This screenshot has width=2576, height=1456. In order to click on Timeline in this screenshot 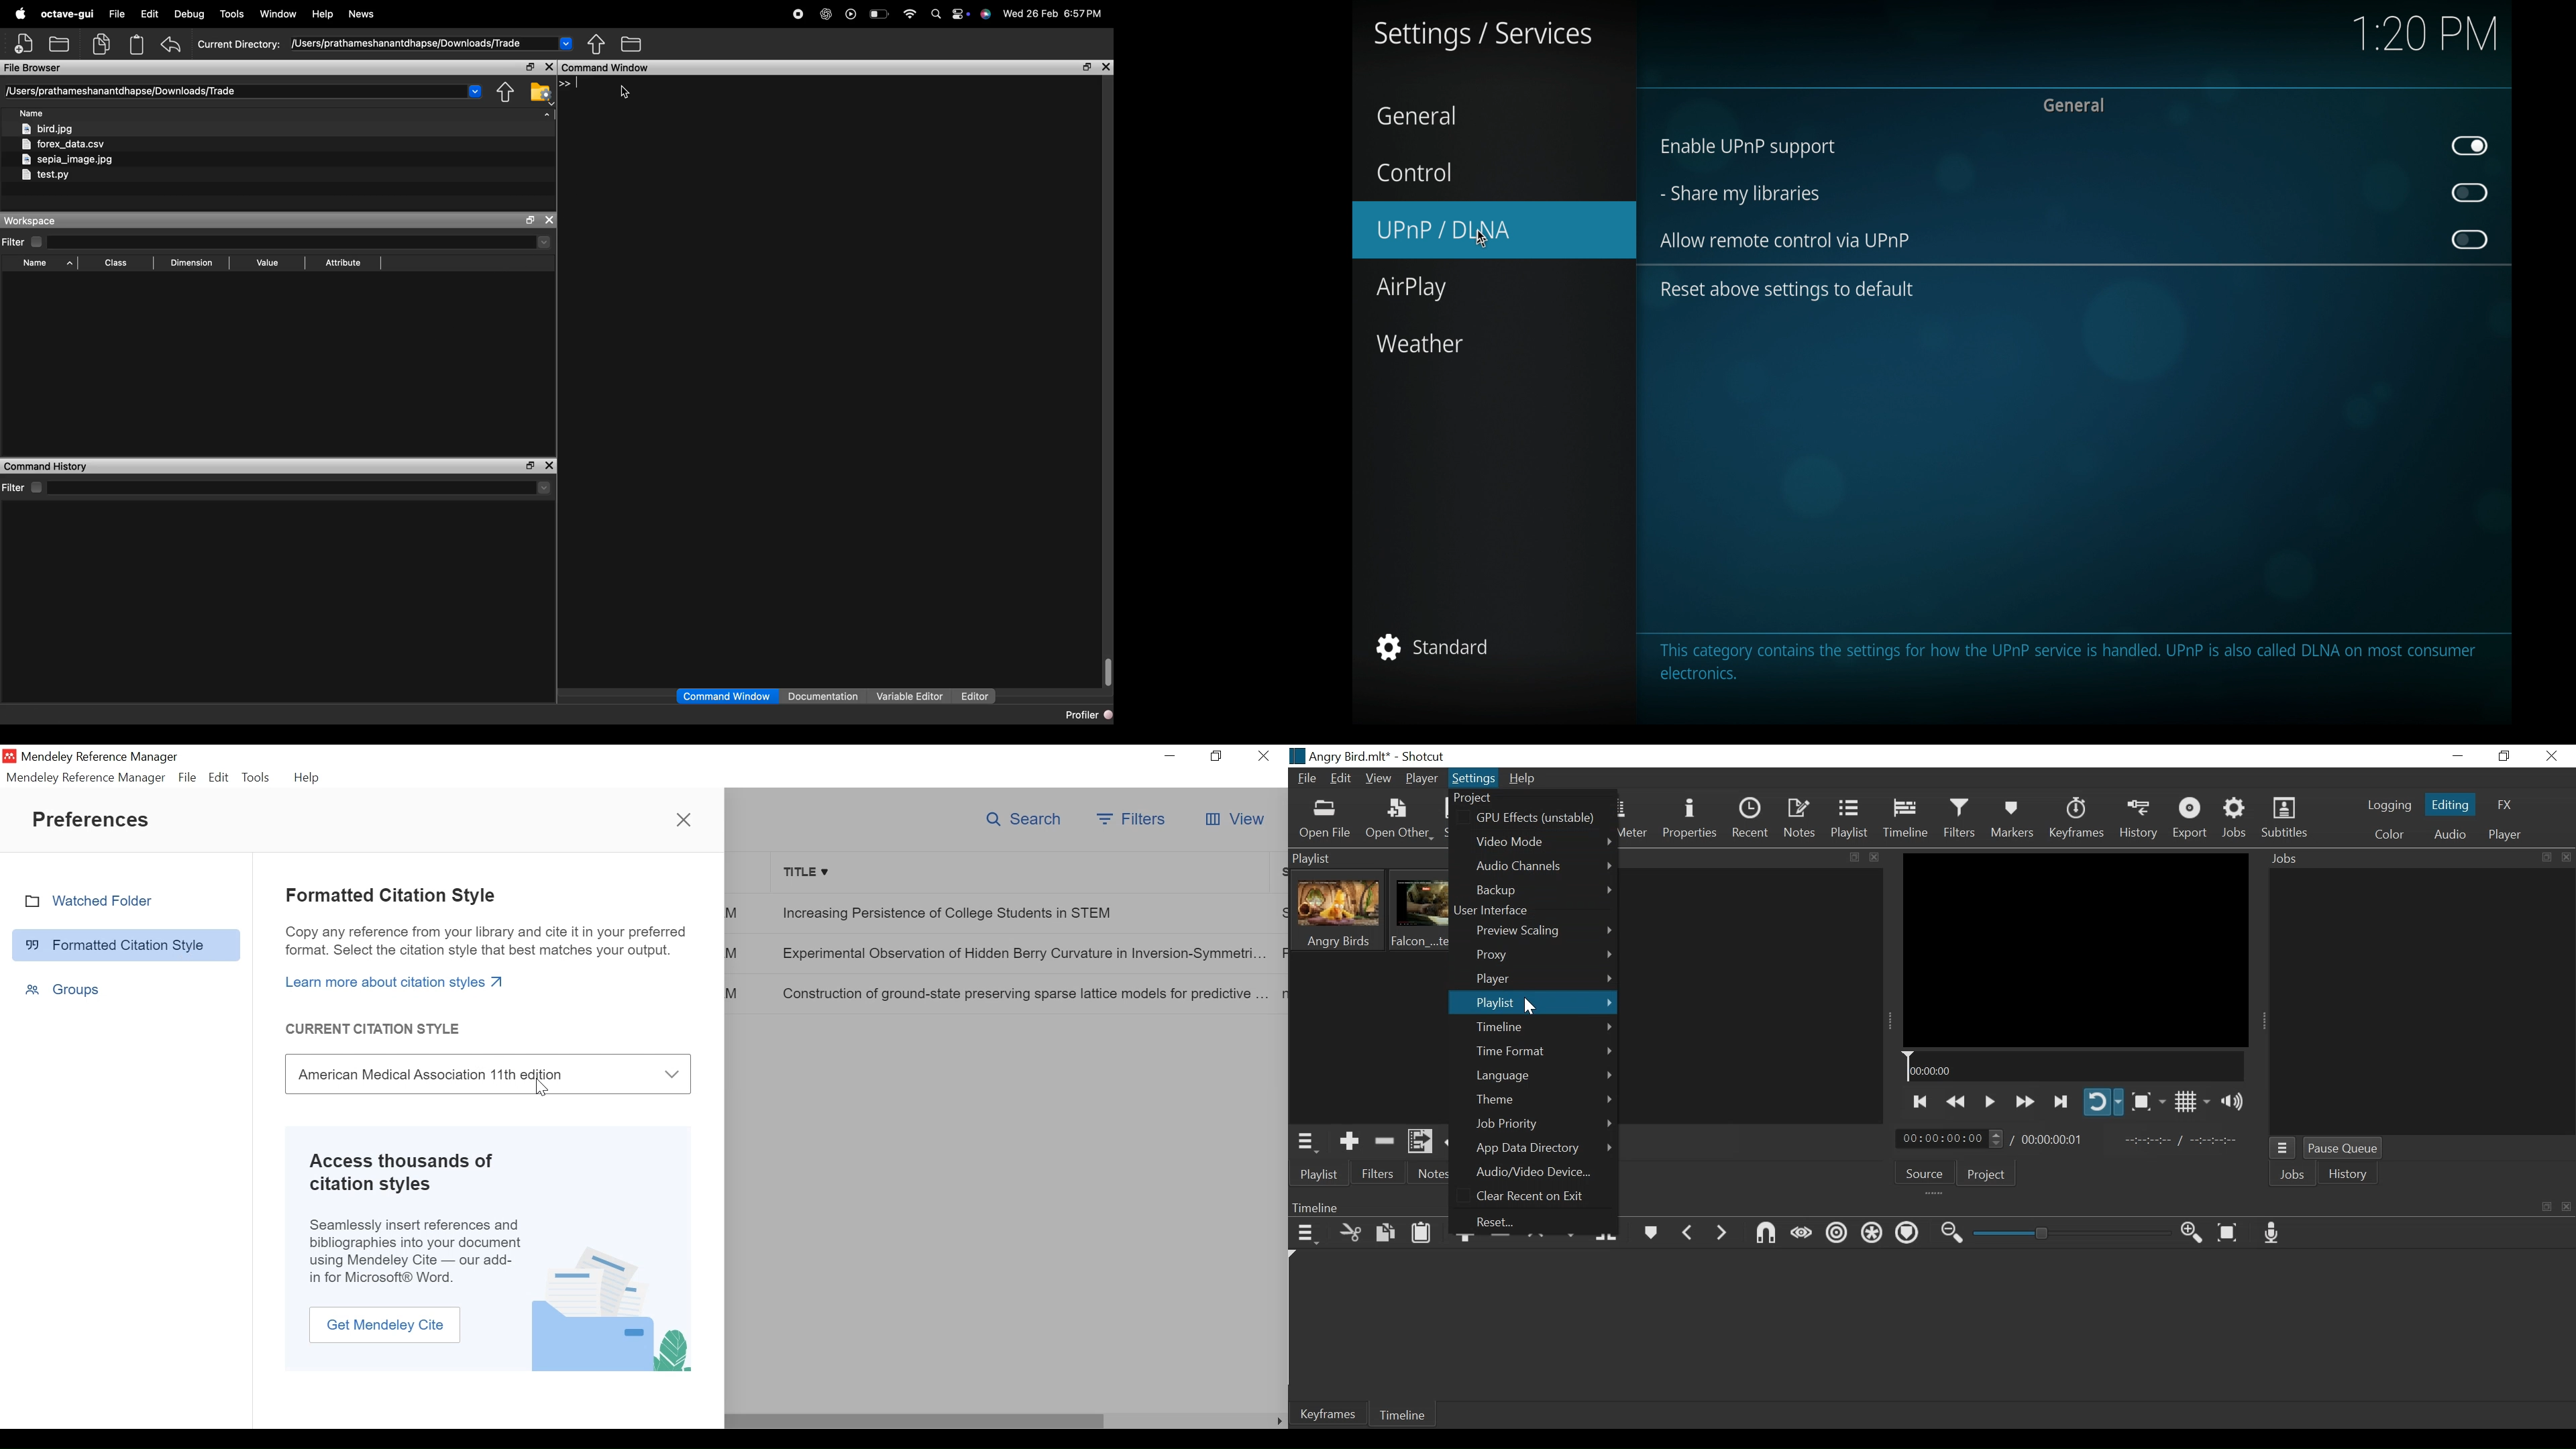, I will do `click(1545, 1028)`.